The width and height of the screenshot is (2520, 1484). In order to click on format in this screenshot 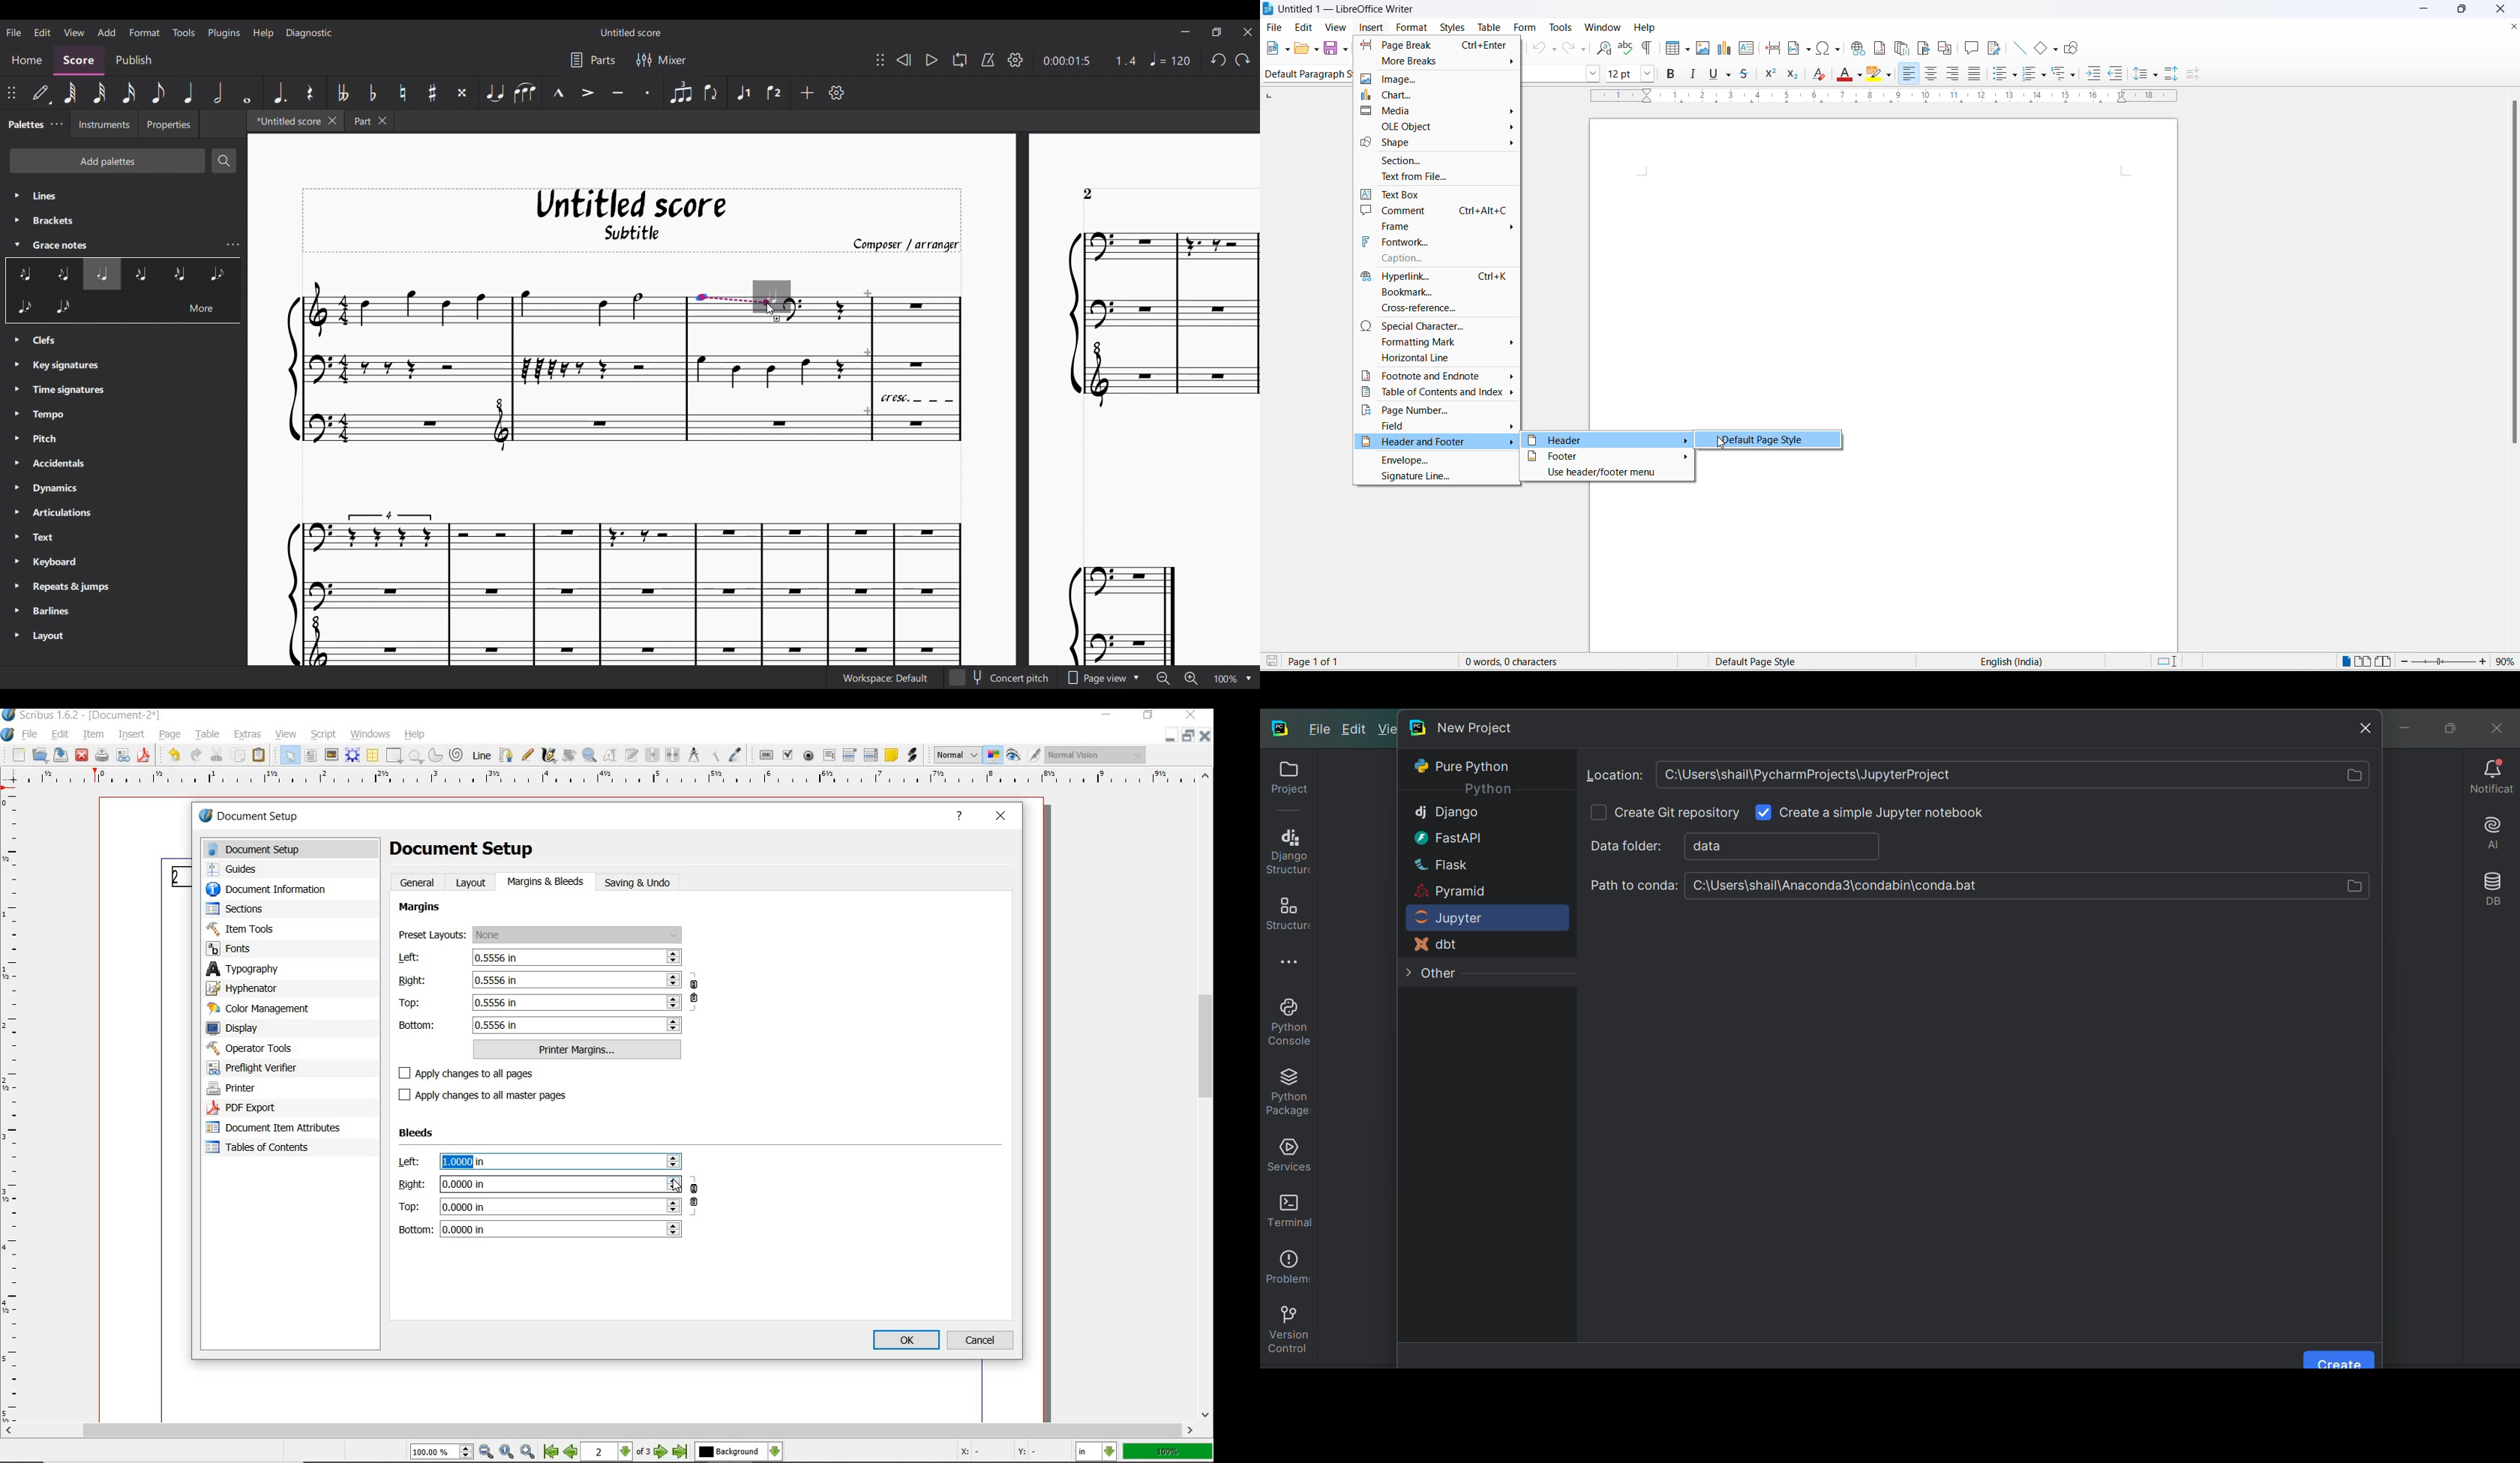, I will do `click(1412, 27)`.